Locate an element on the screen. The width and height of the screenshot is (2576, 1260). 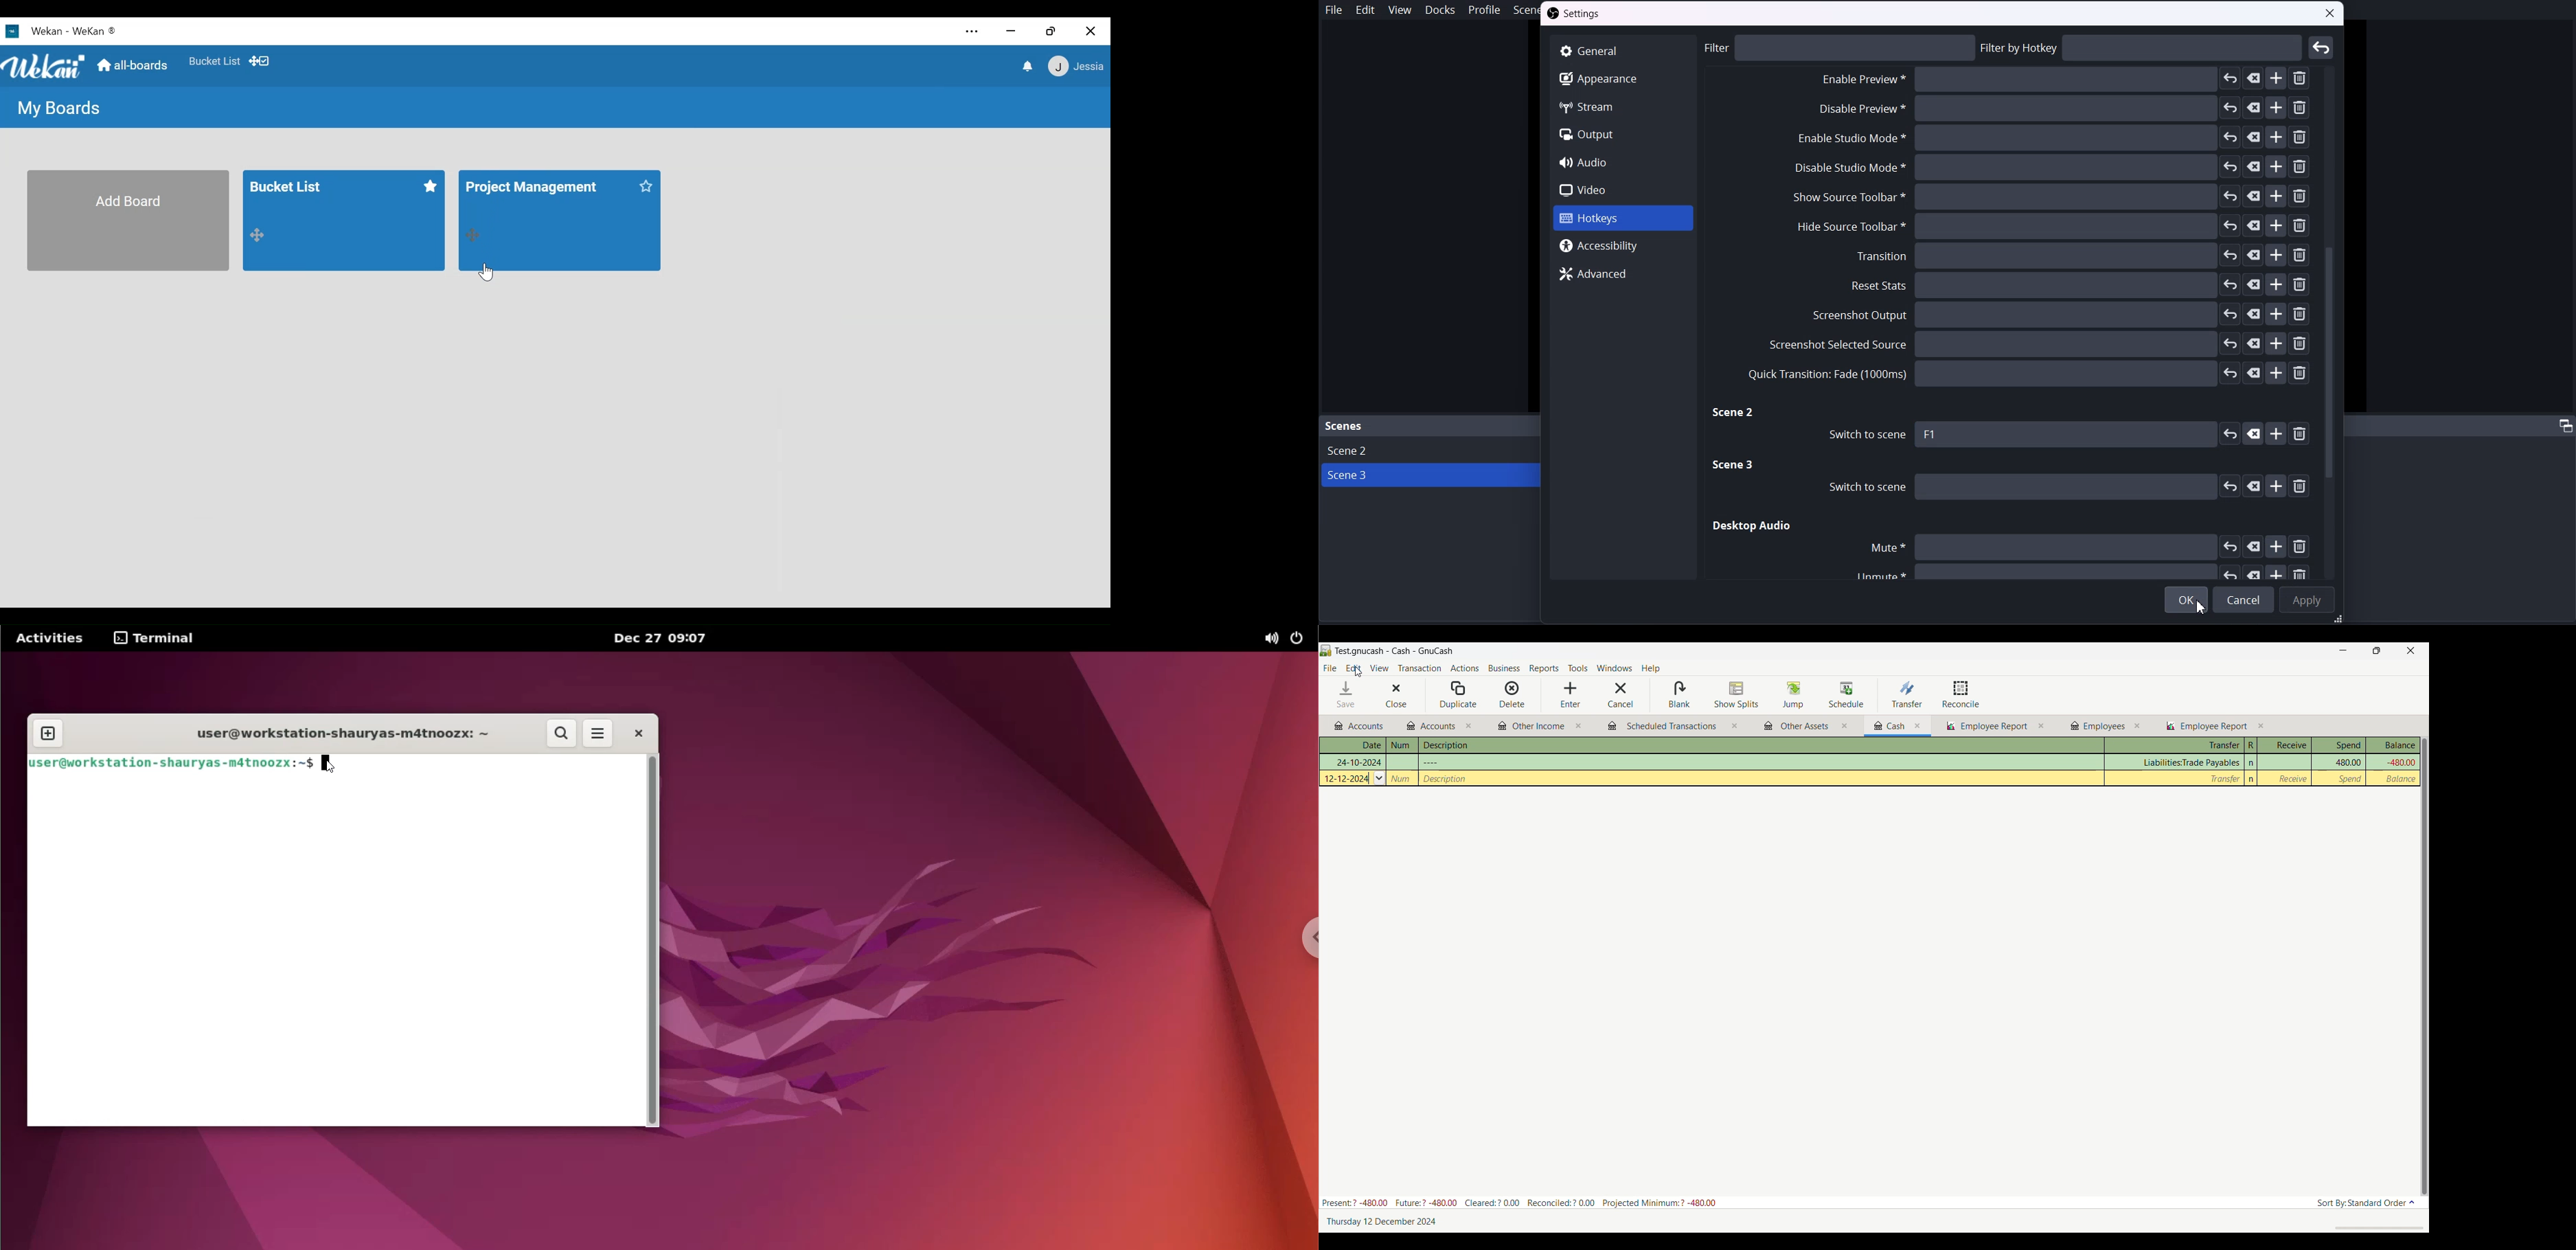
Current date is located at coordinates (1381, 1221).